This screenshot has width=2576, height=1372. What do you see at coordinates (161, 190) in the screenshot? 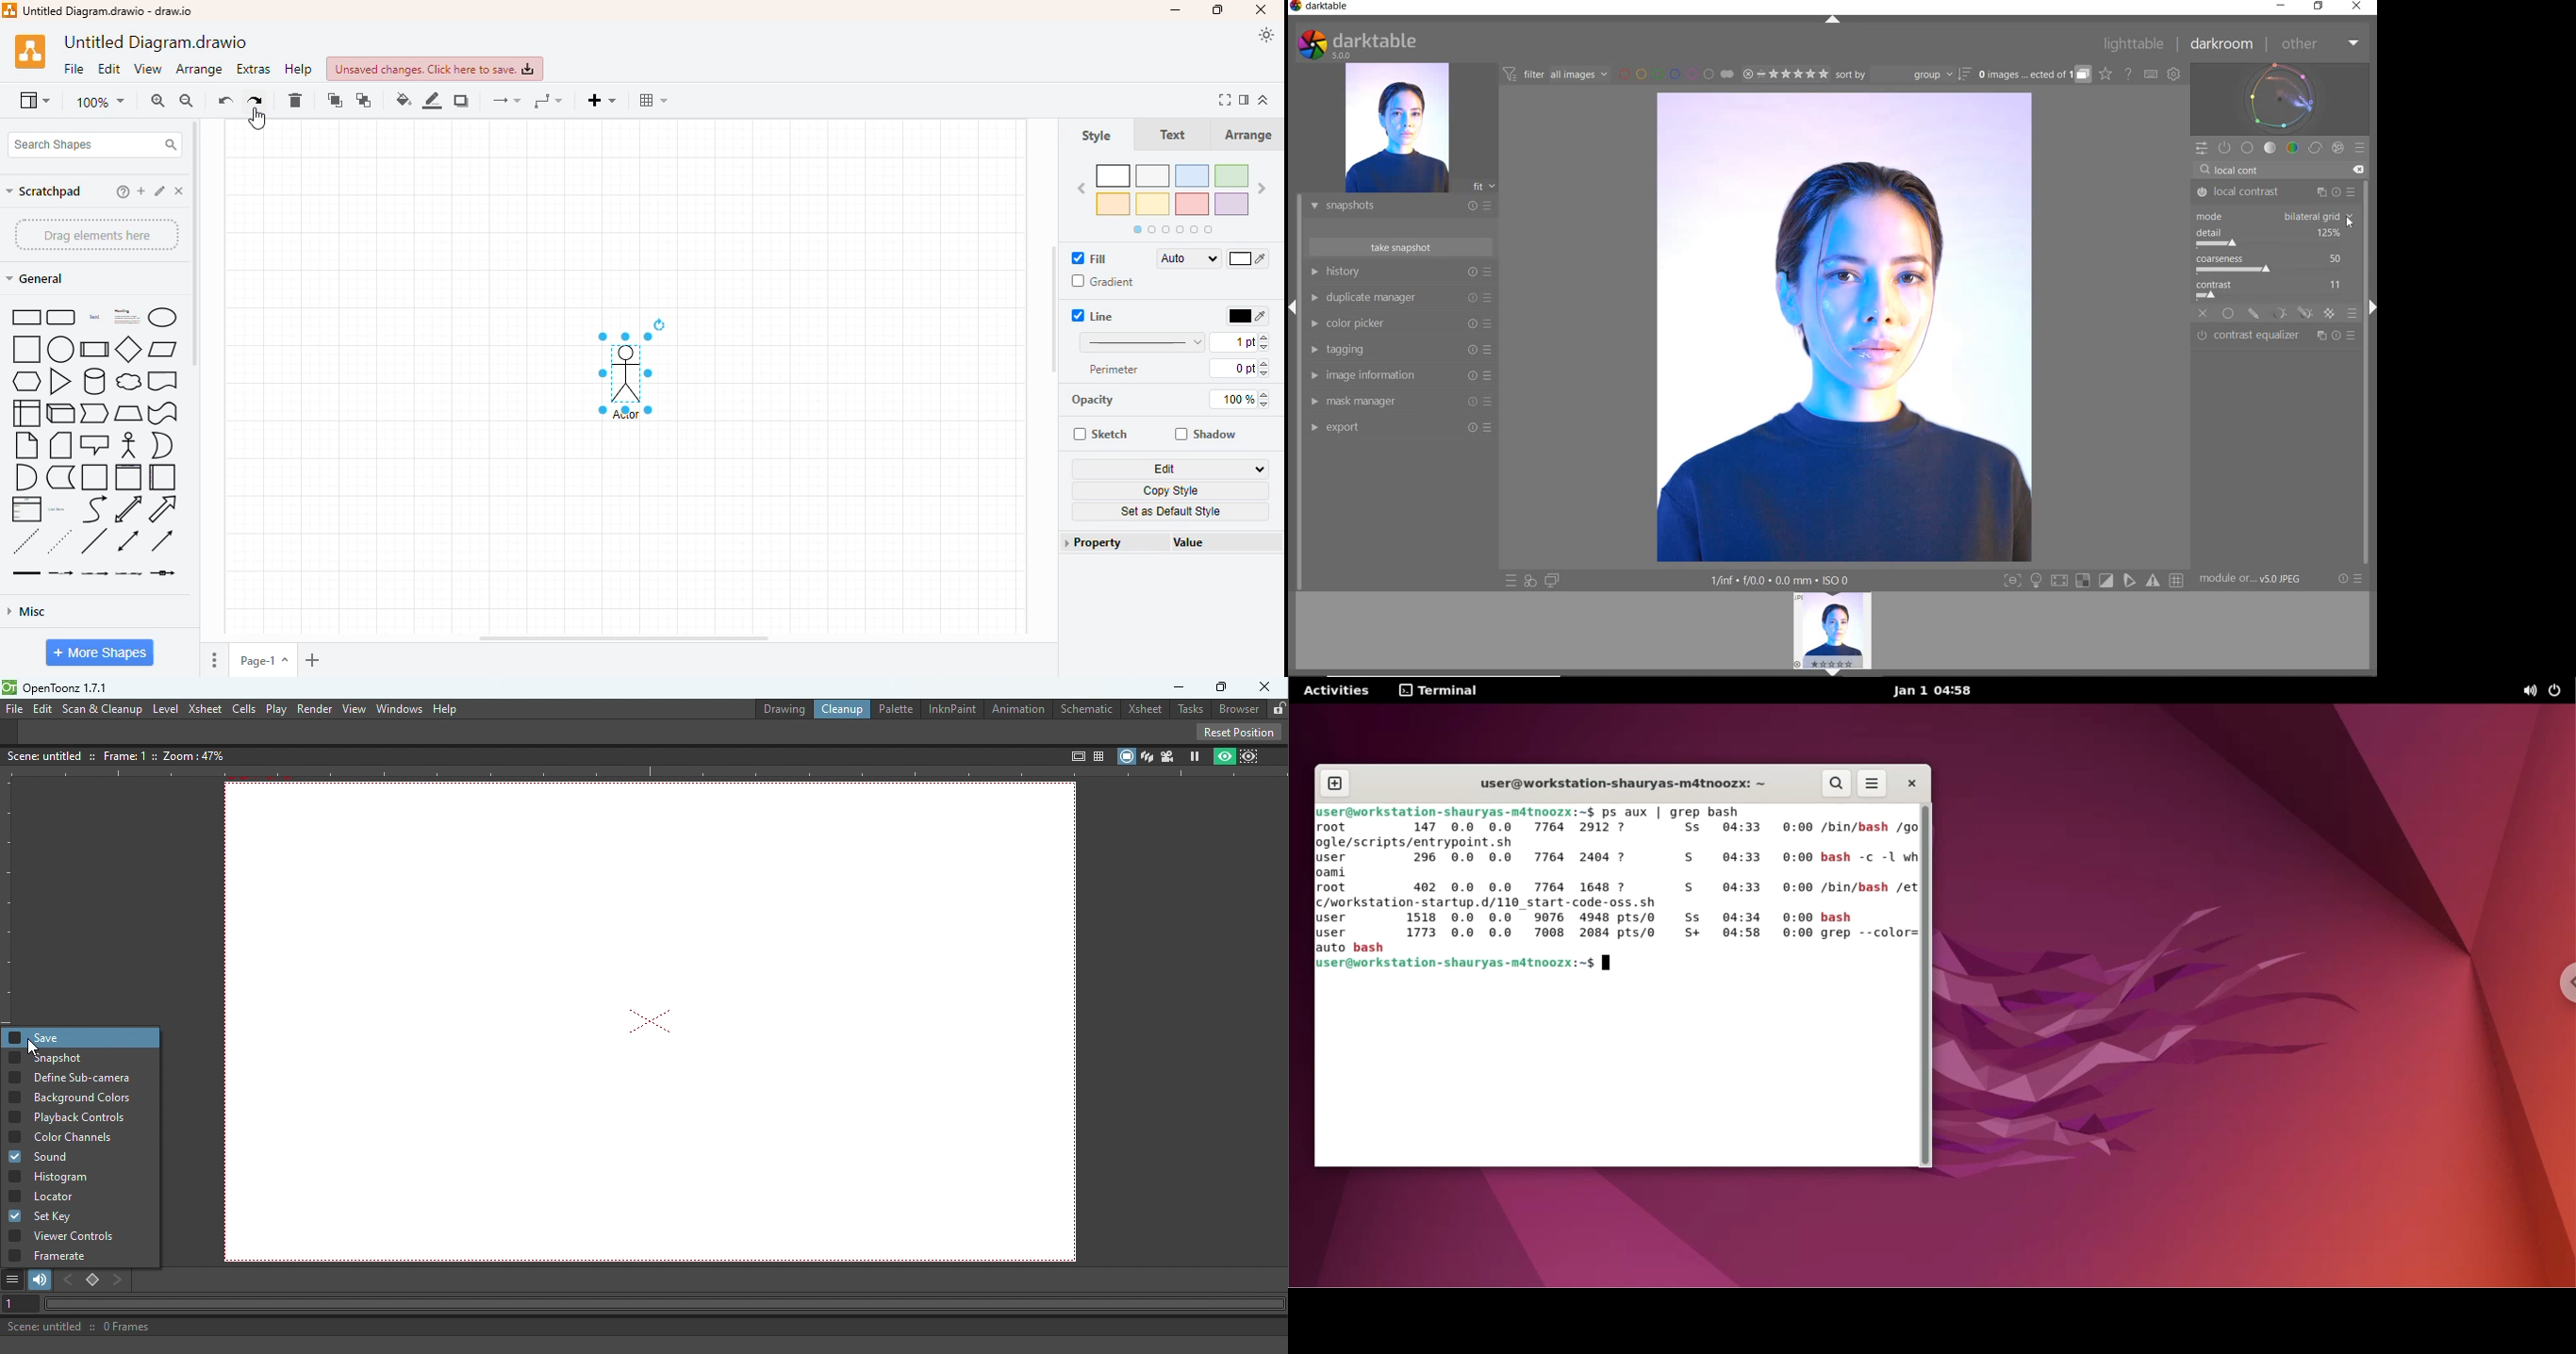
I see `item` at bounding box center [161, 190].